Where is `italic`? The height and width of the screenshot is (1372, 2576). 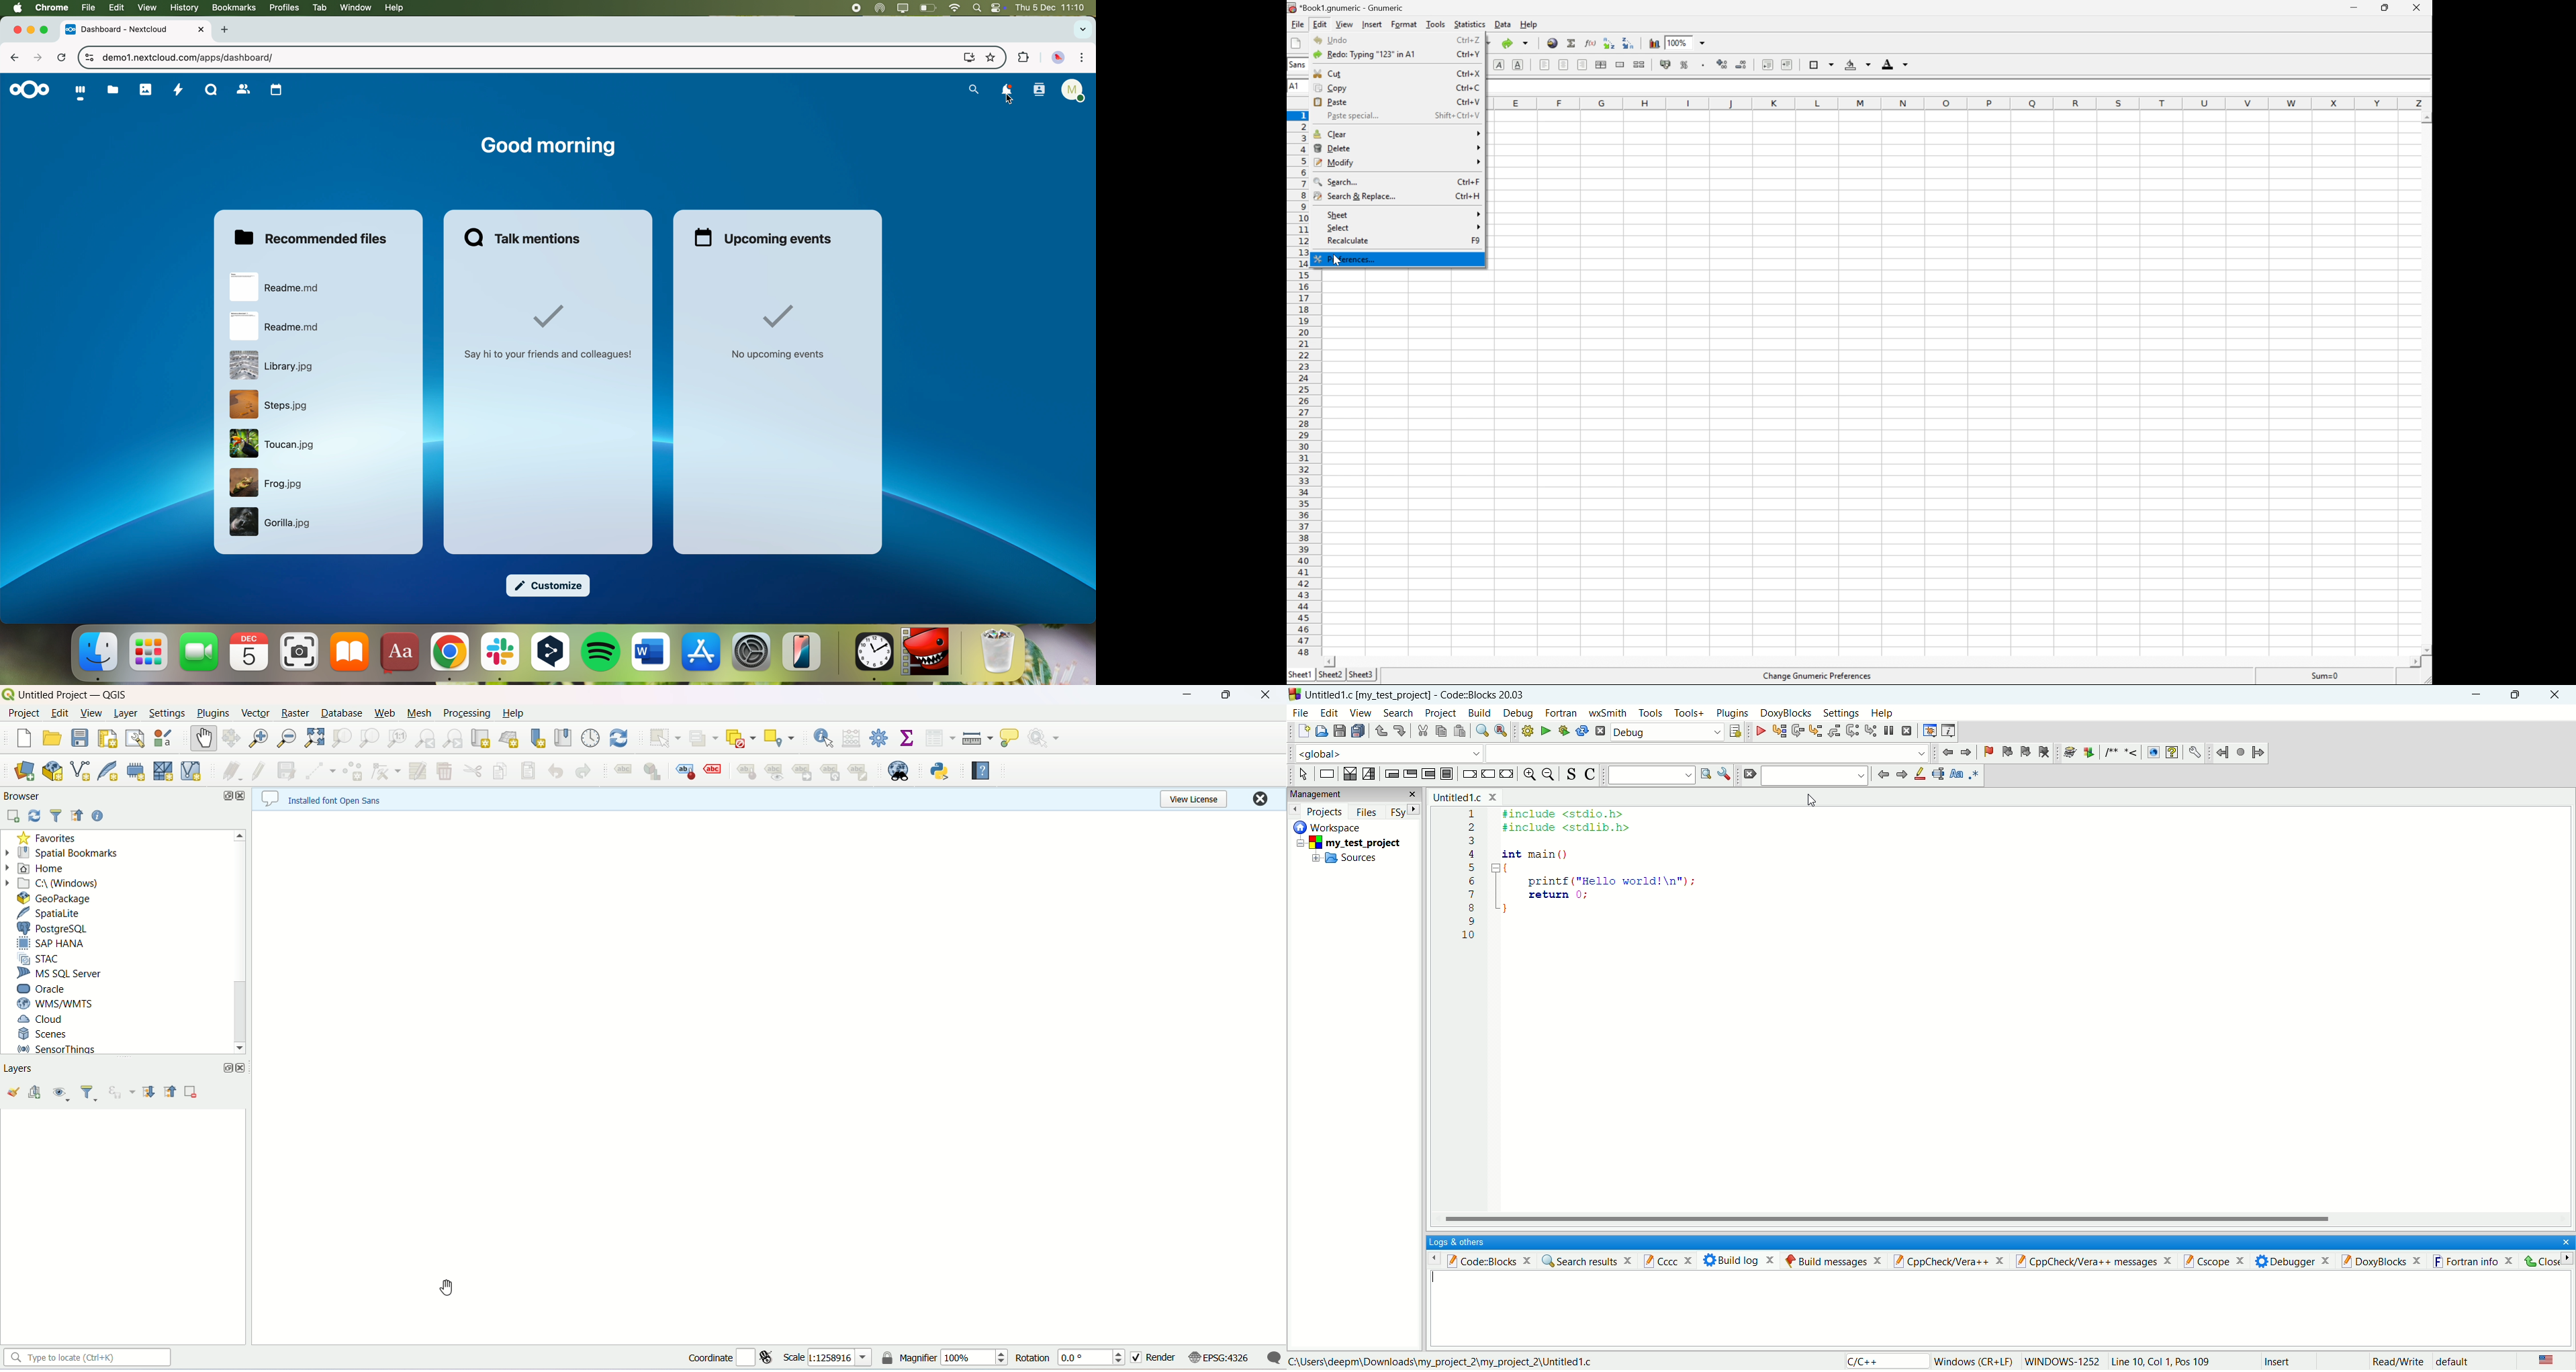 italic is located at coordinates (1498, 63).